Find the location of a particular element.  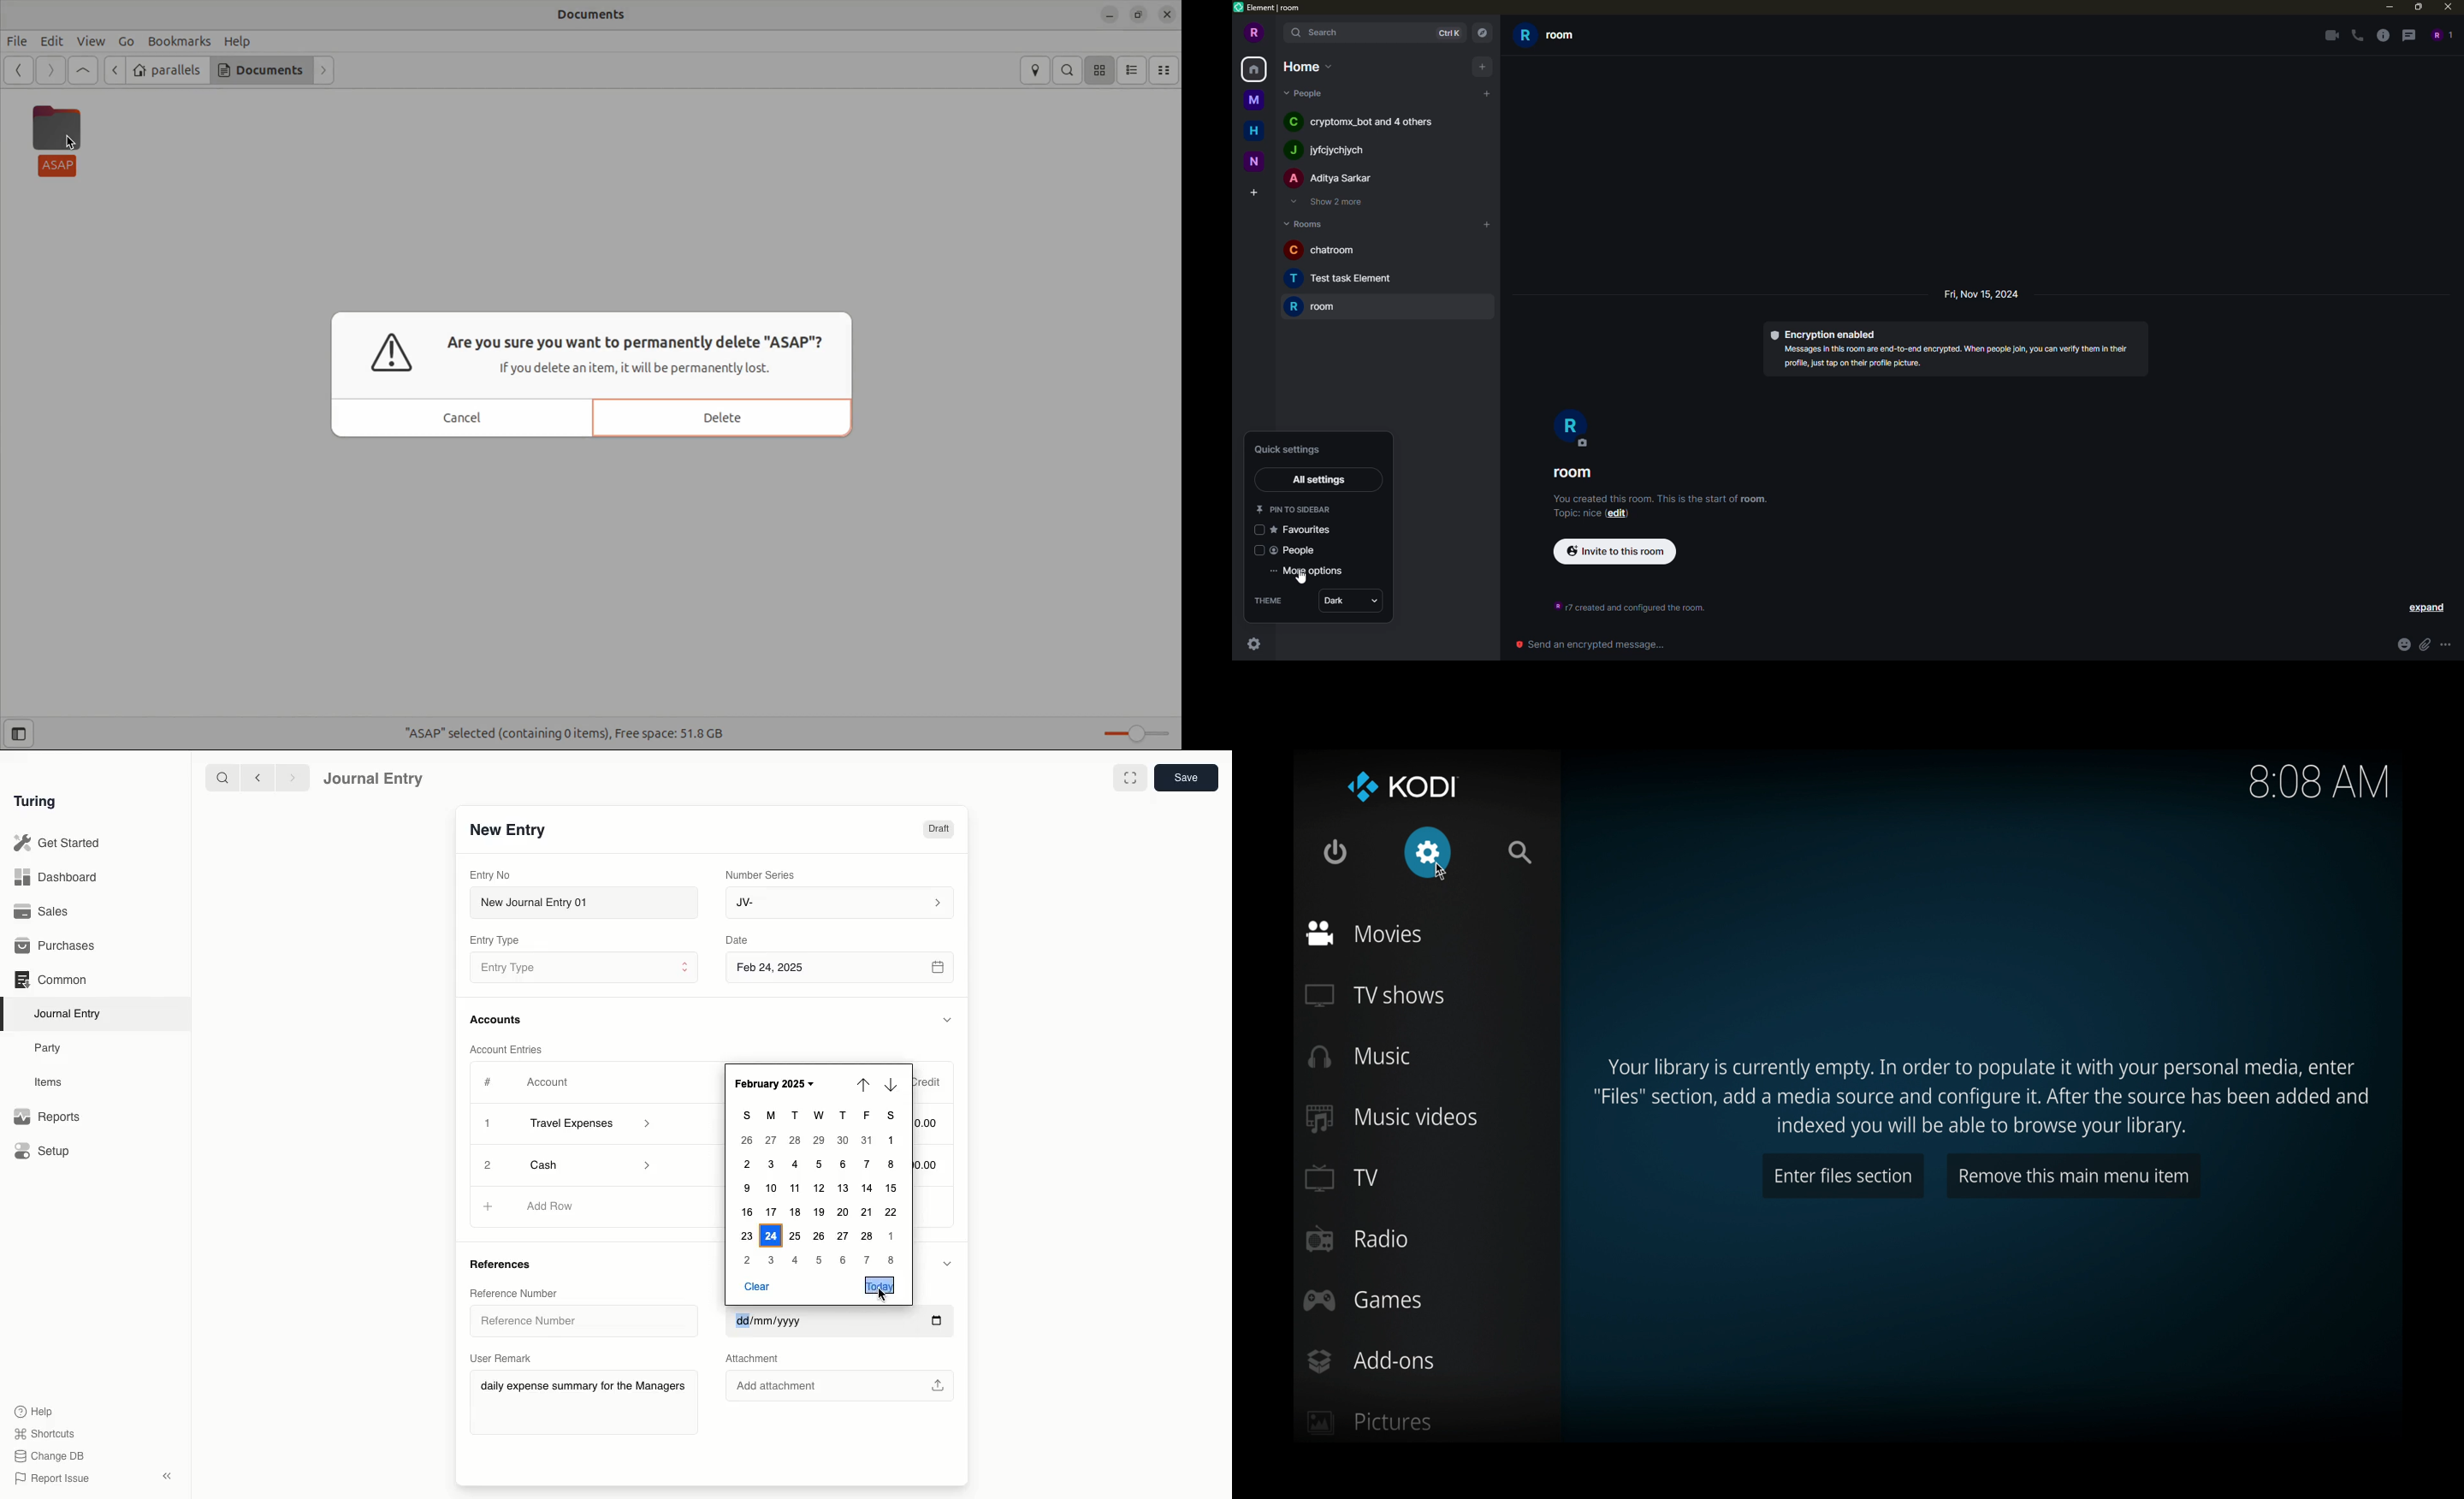

Account is located at coordinates (548, 1082).